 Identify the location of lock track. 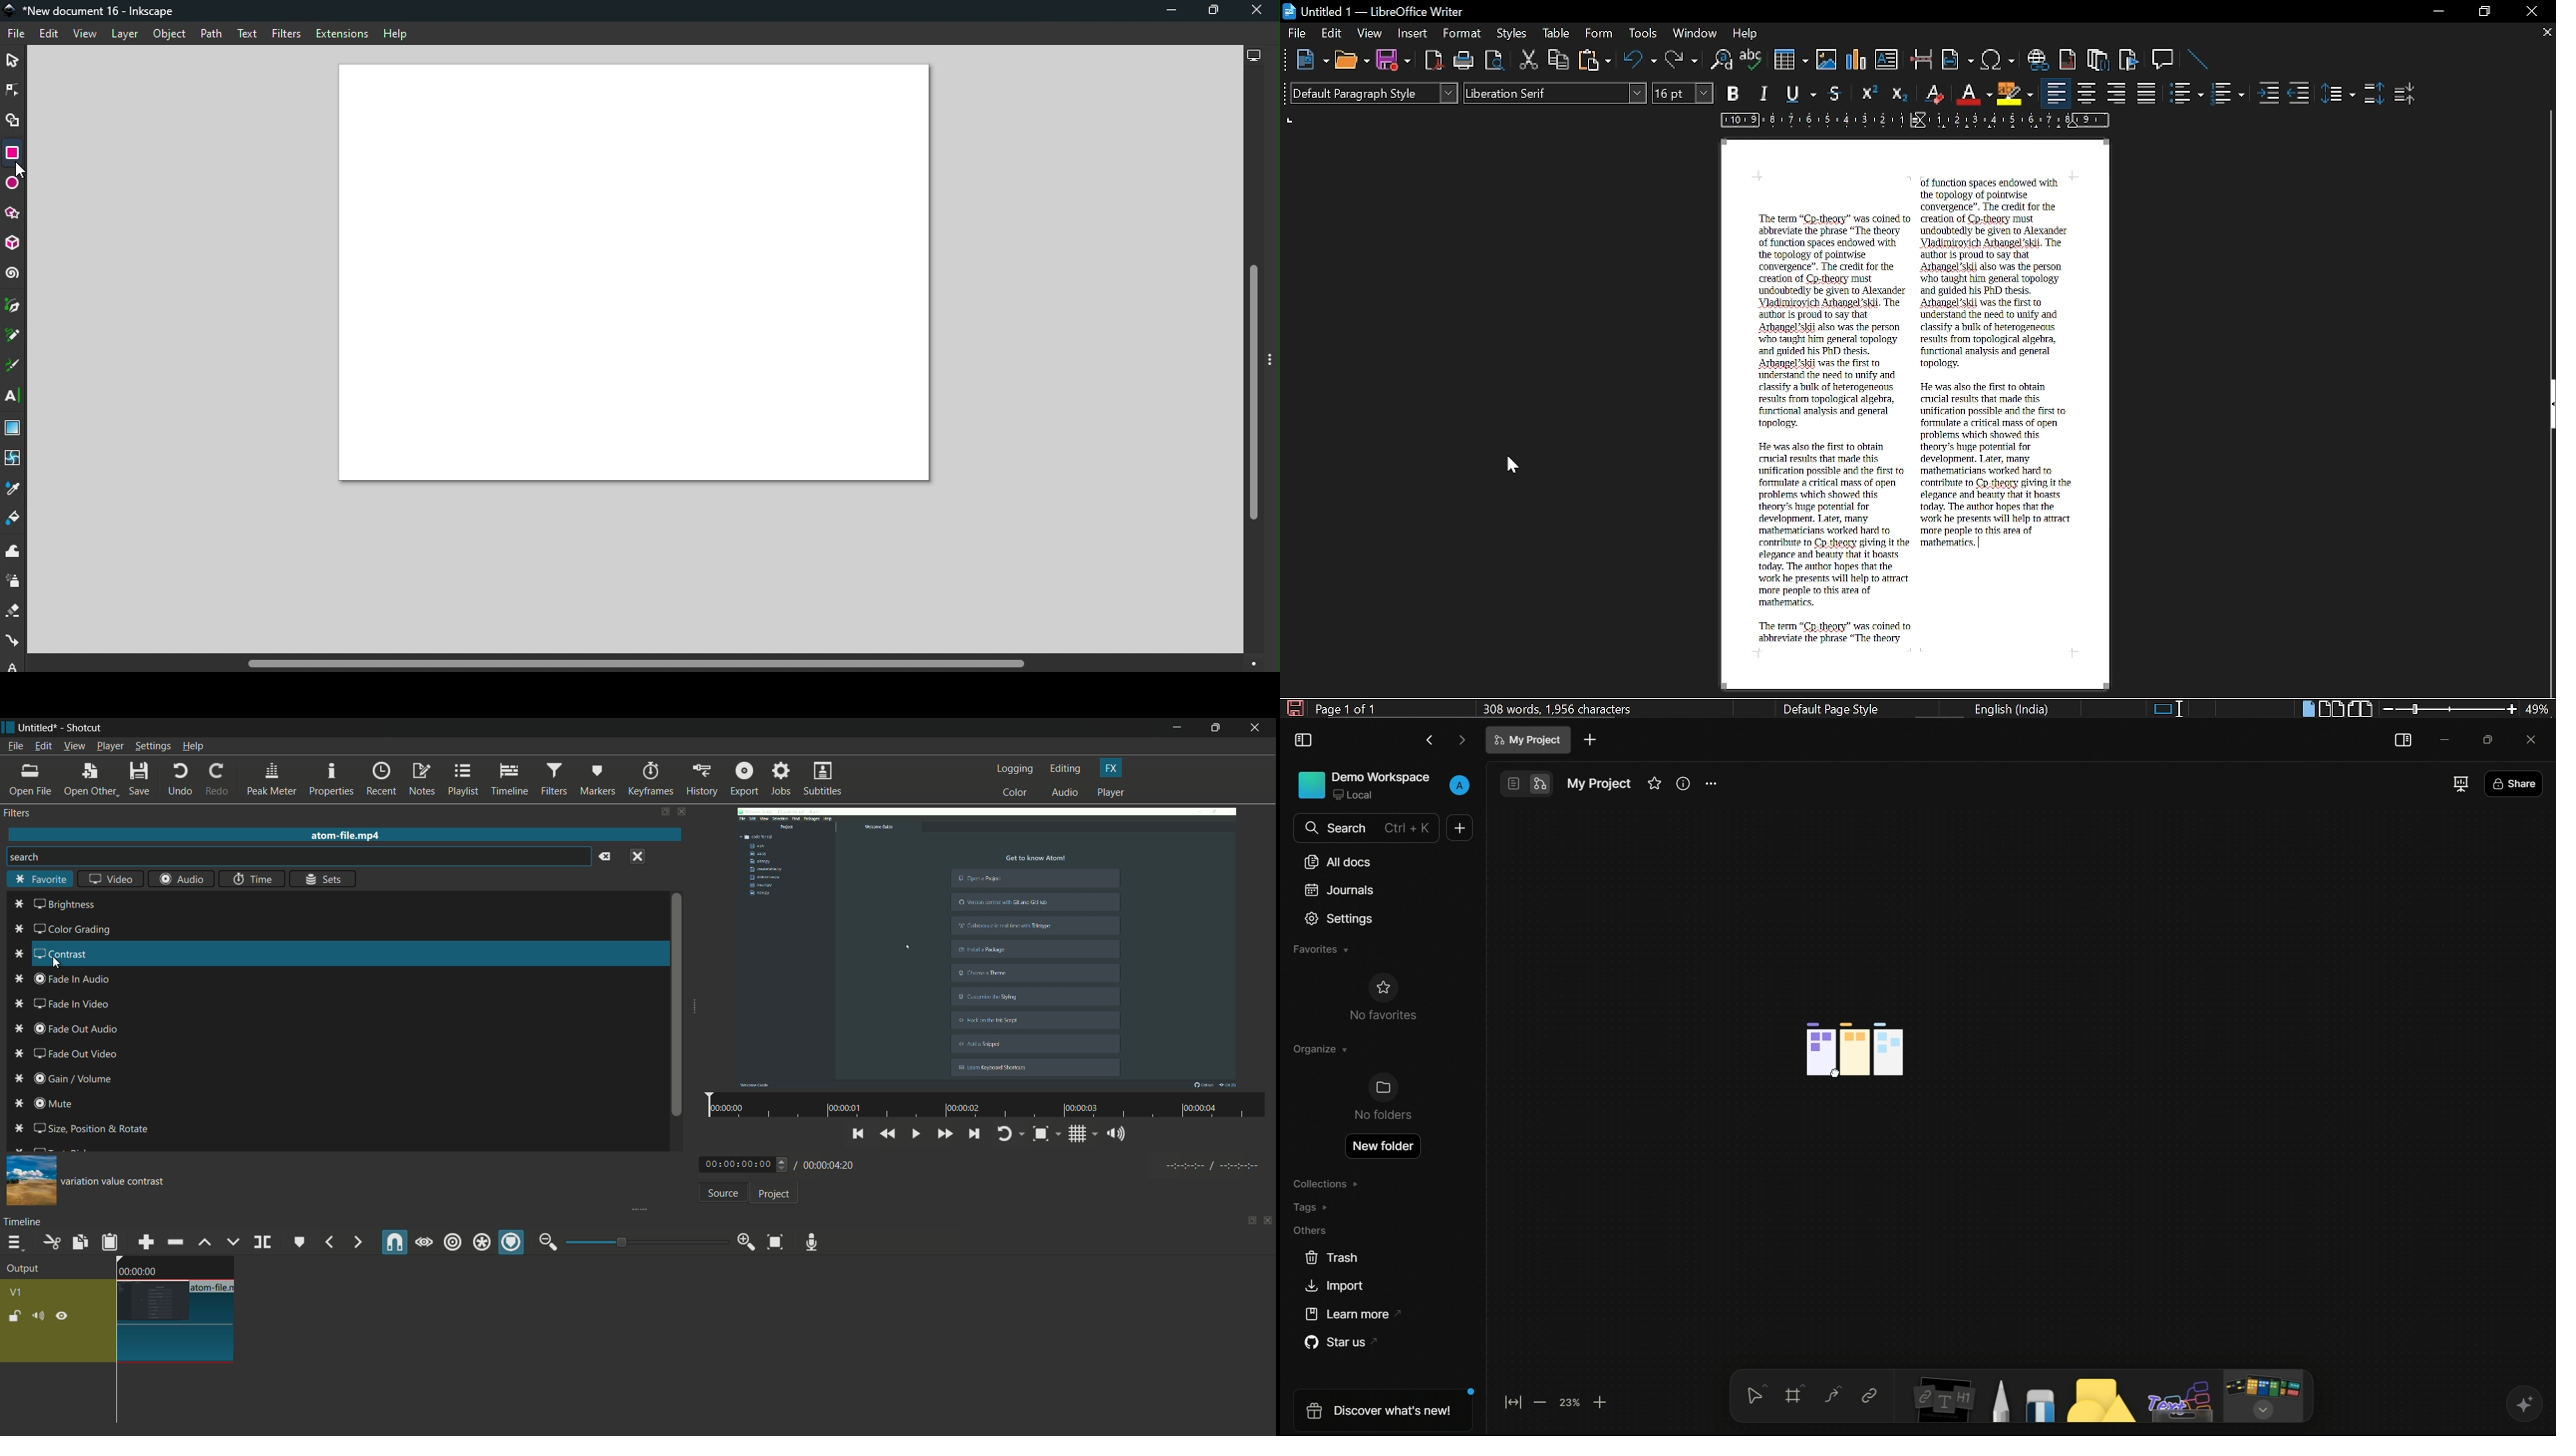
(17, 1316).